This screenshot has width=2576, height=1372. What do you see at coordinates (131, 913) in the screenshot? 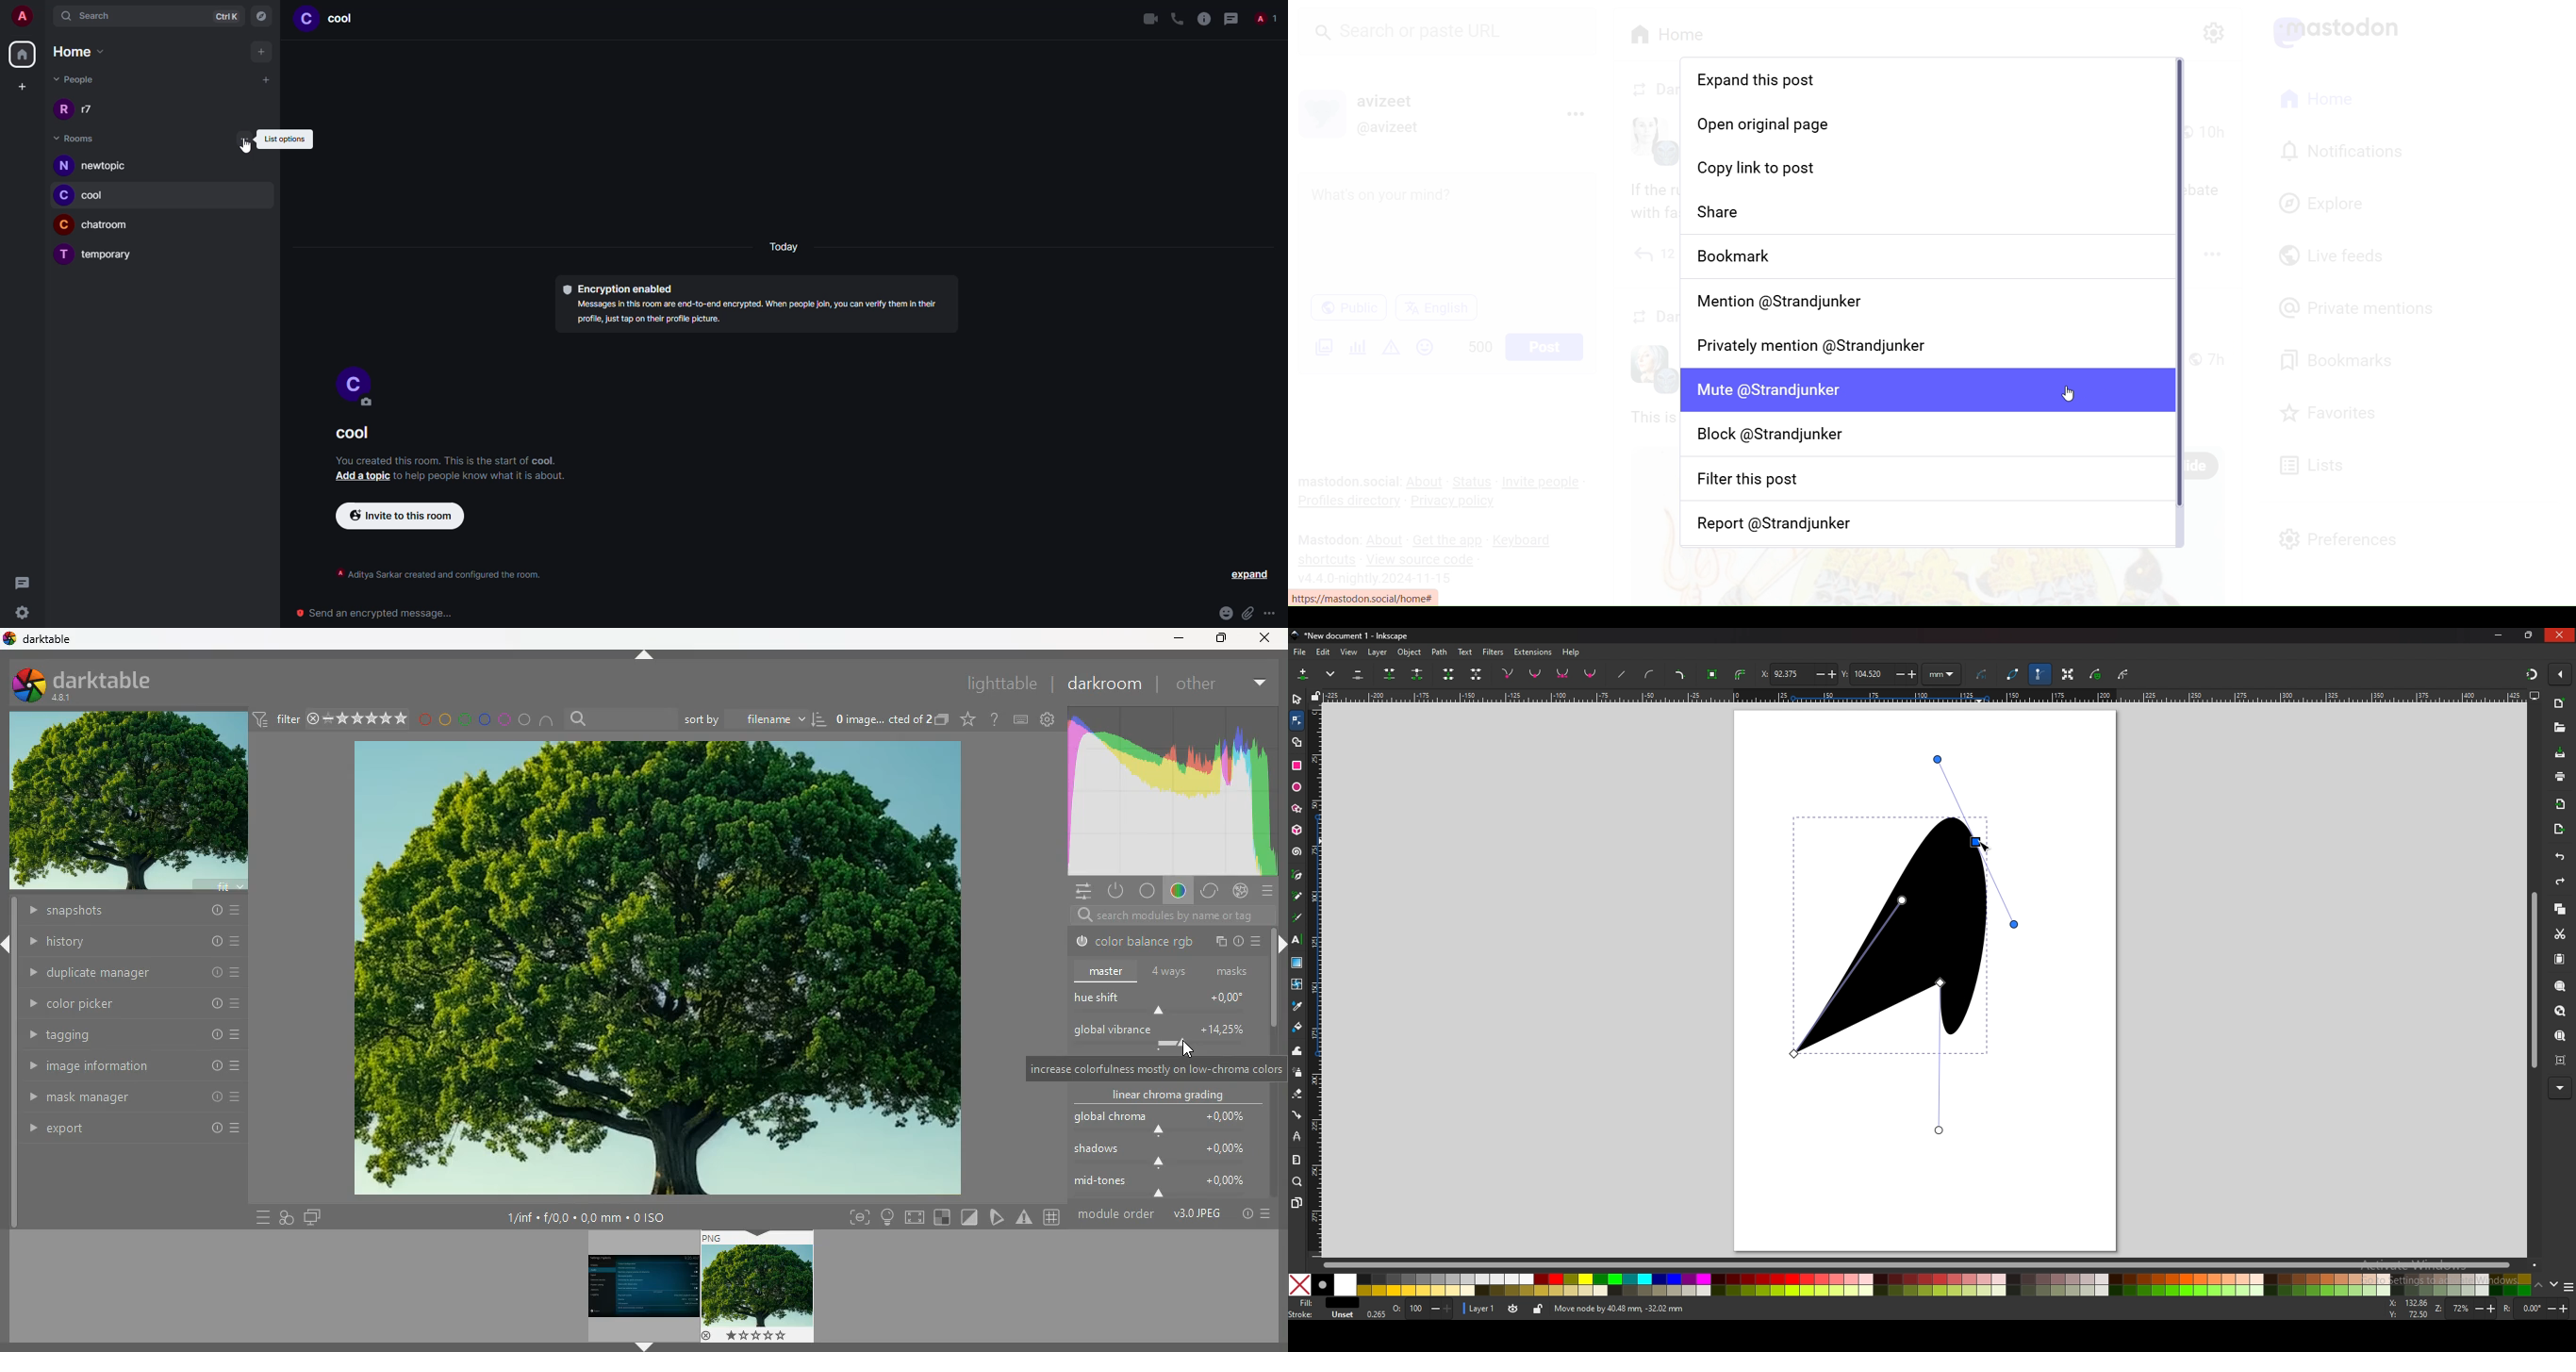
I see `snapshots` at bounding box center [131, 913].